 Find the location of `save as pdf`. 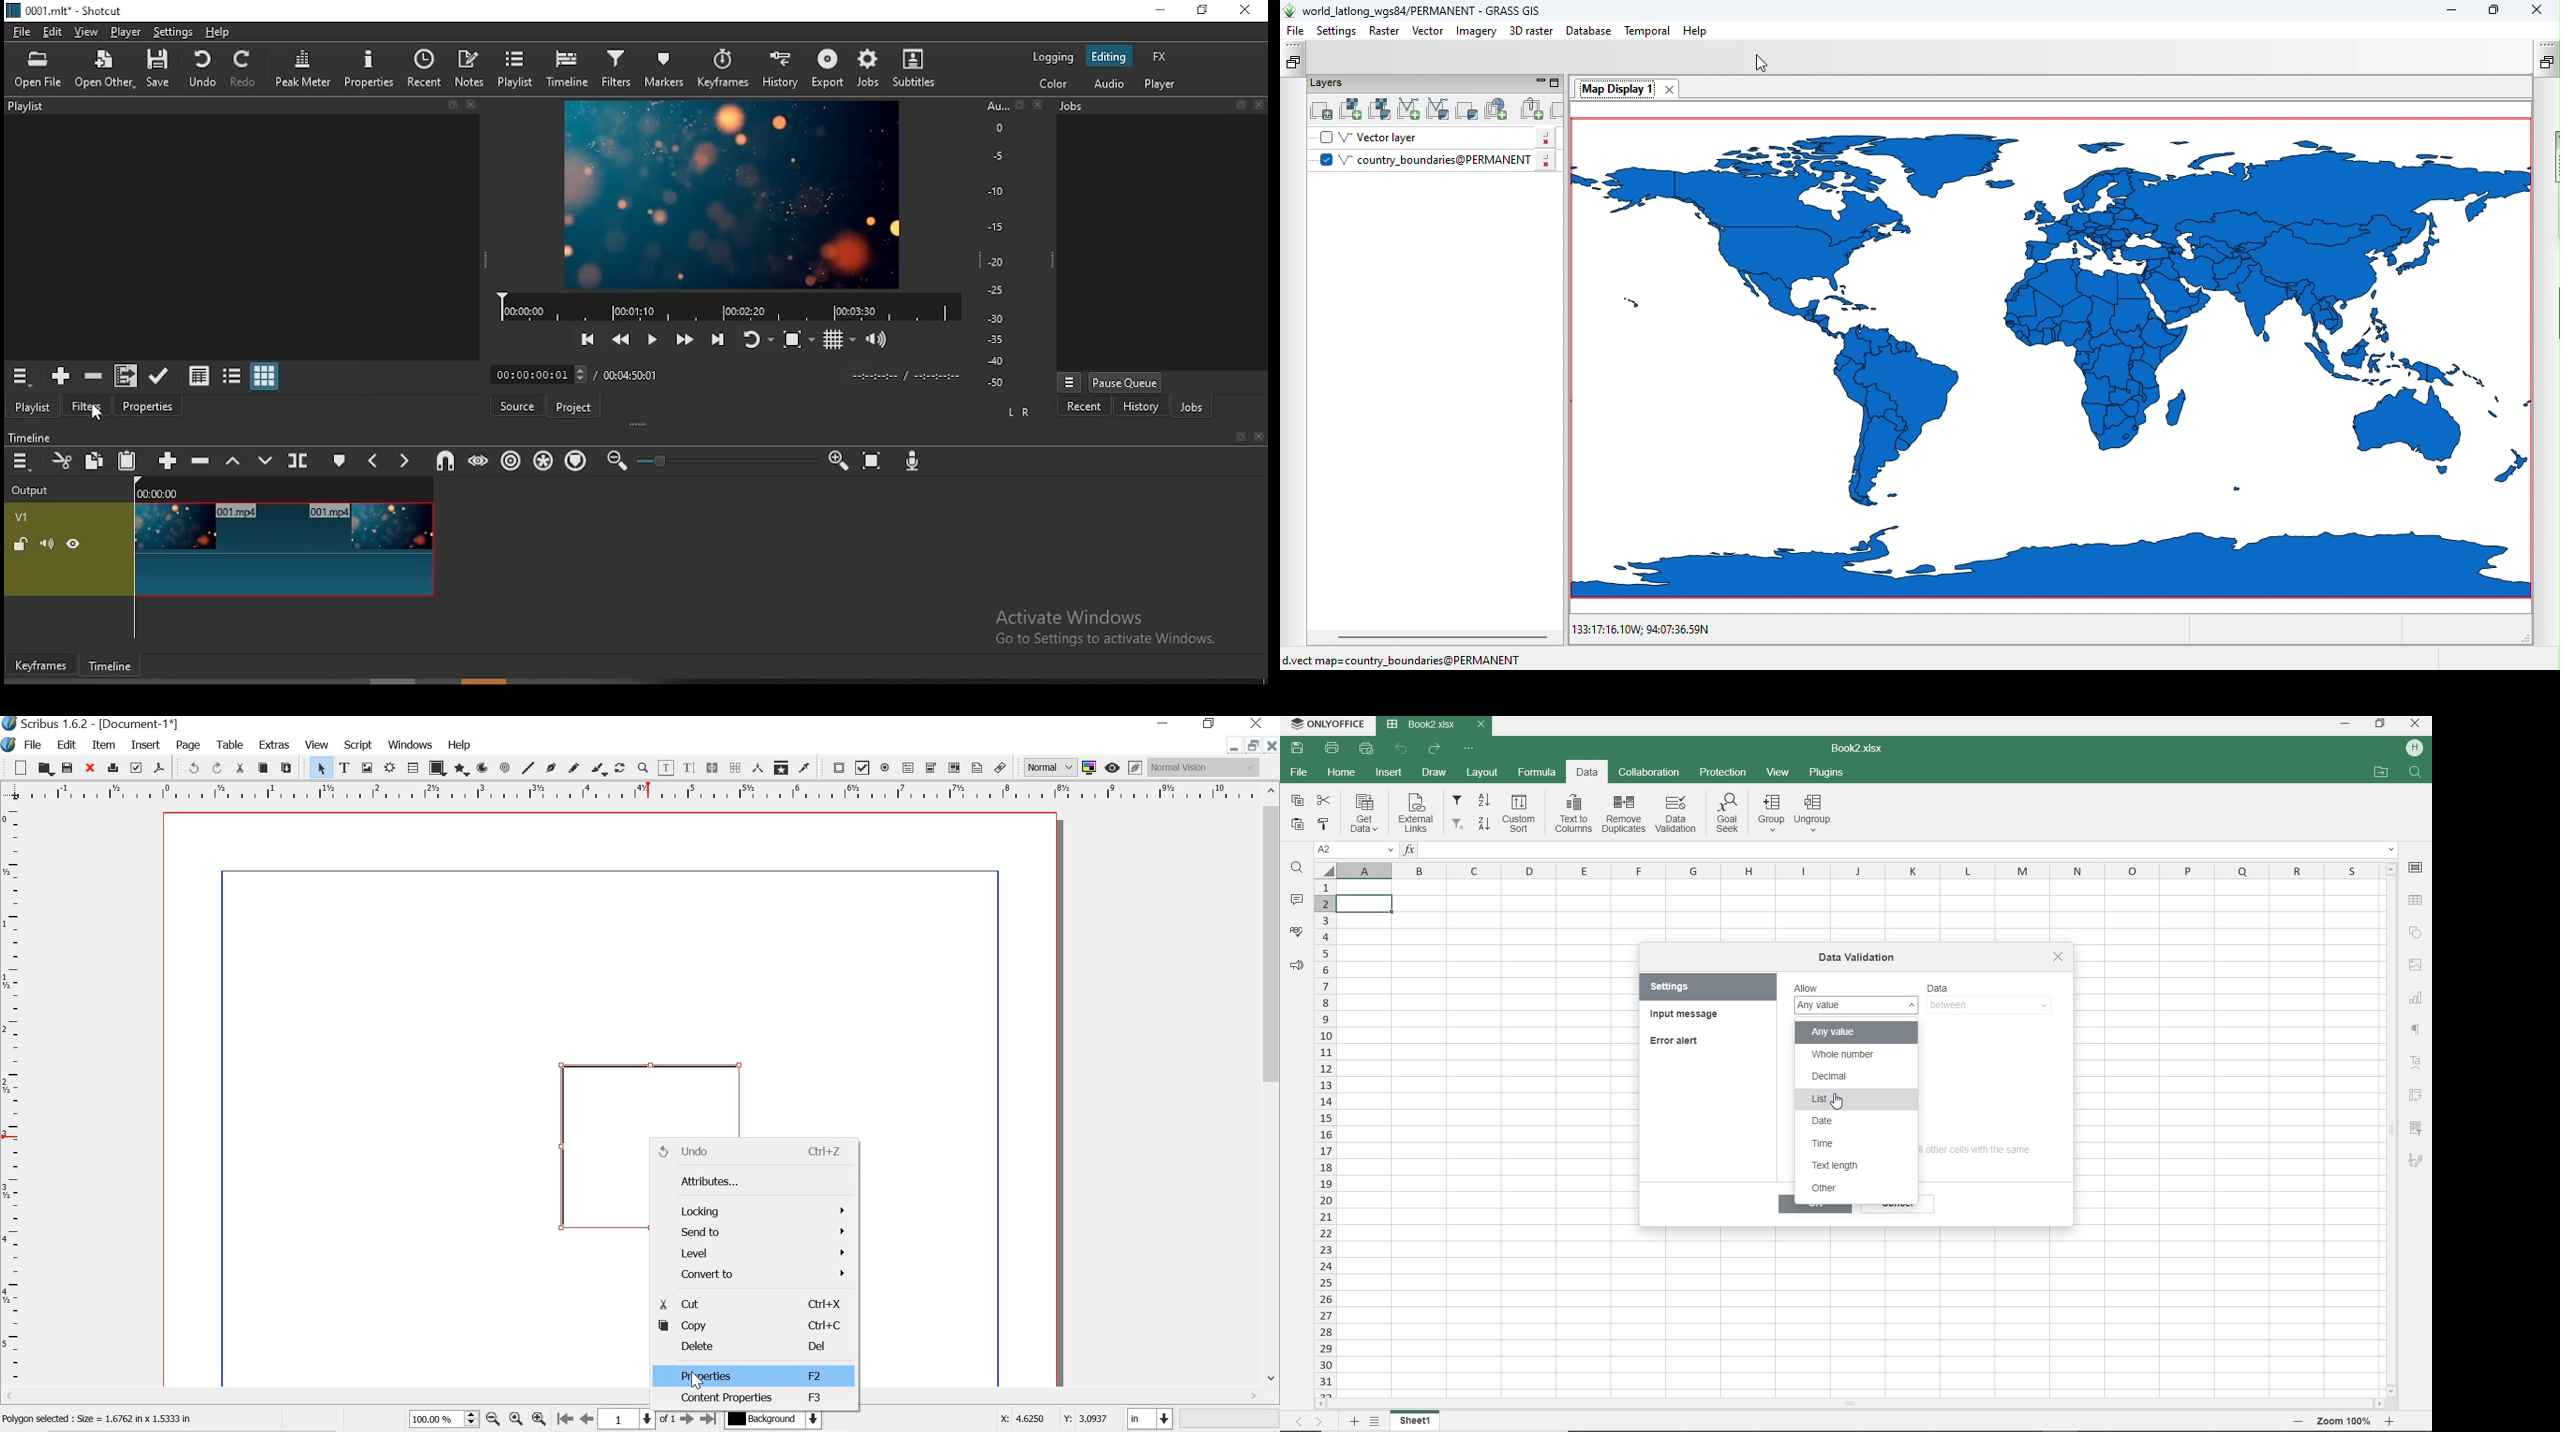

save as pdf is located at coordinates (159, 767).